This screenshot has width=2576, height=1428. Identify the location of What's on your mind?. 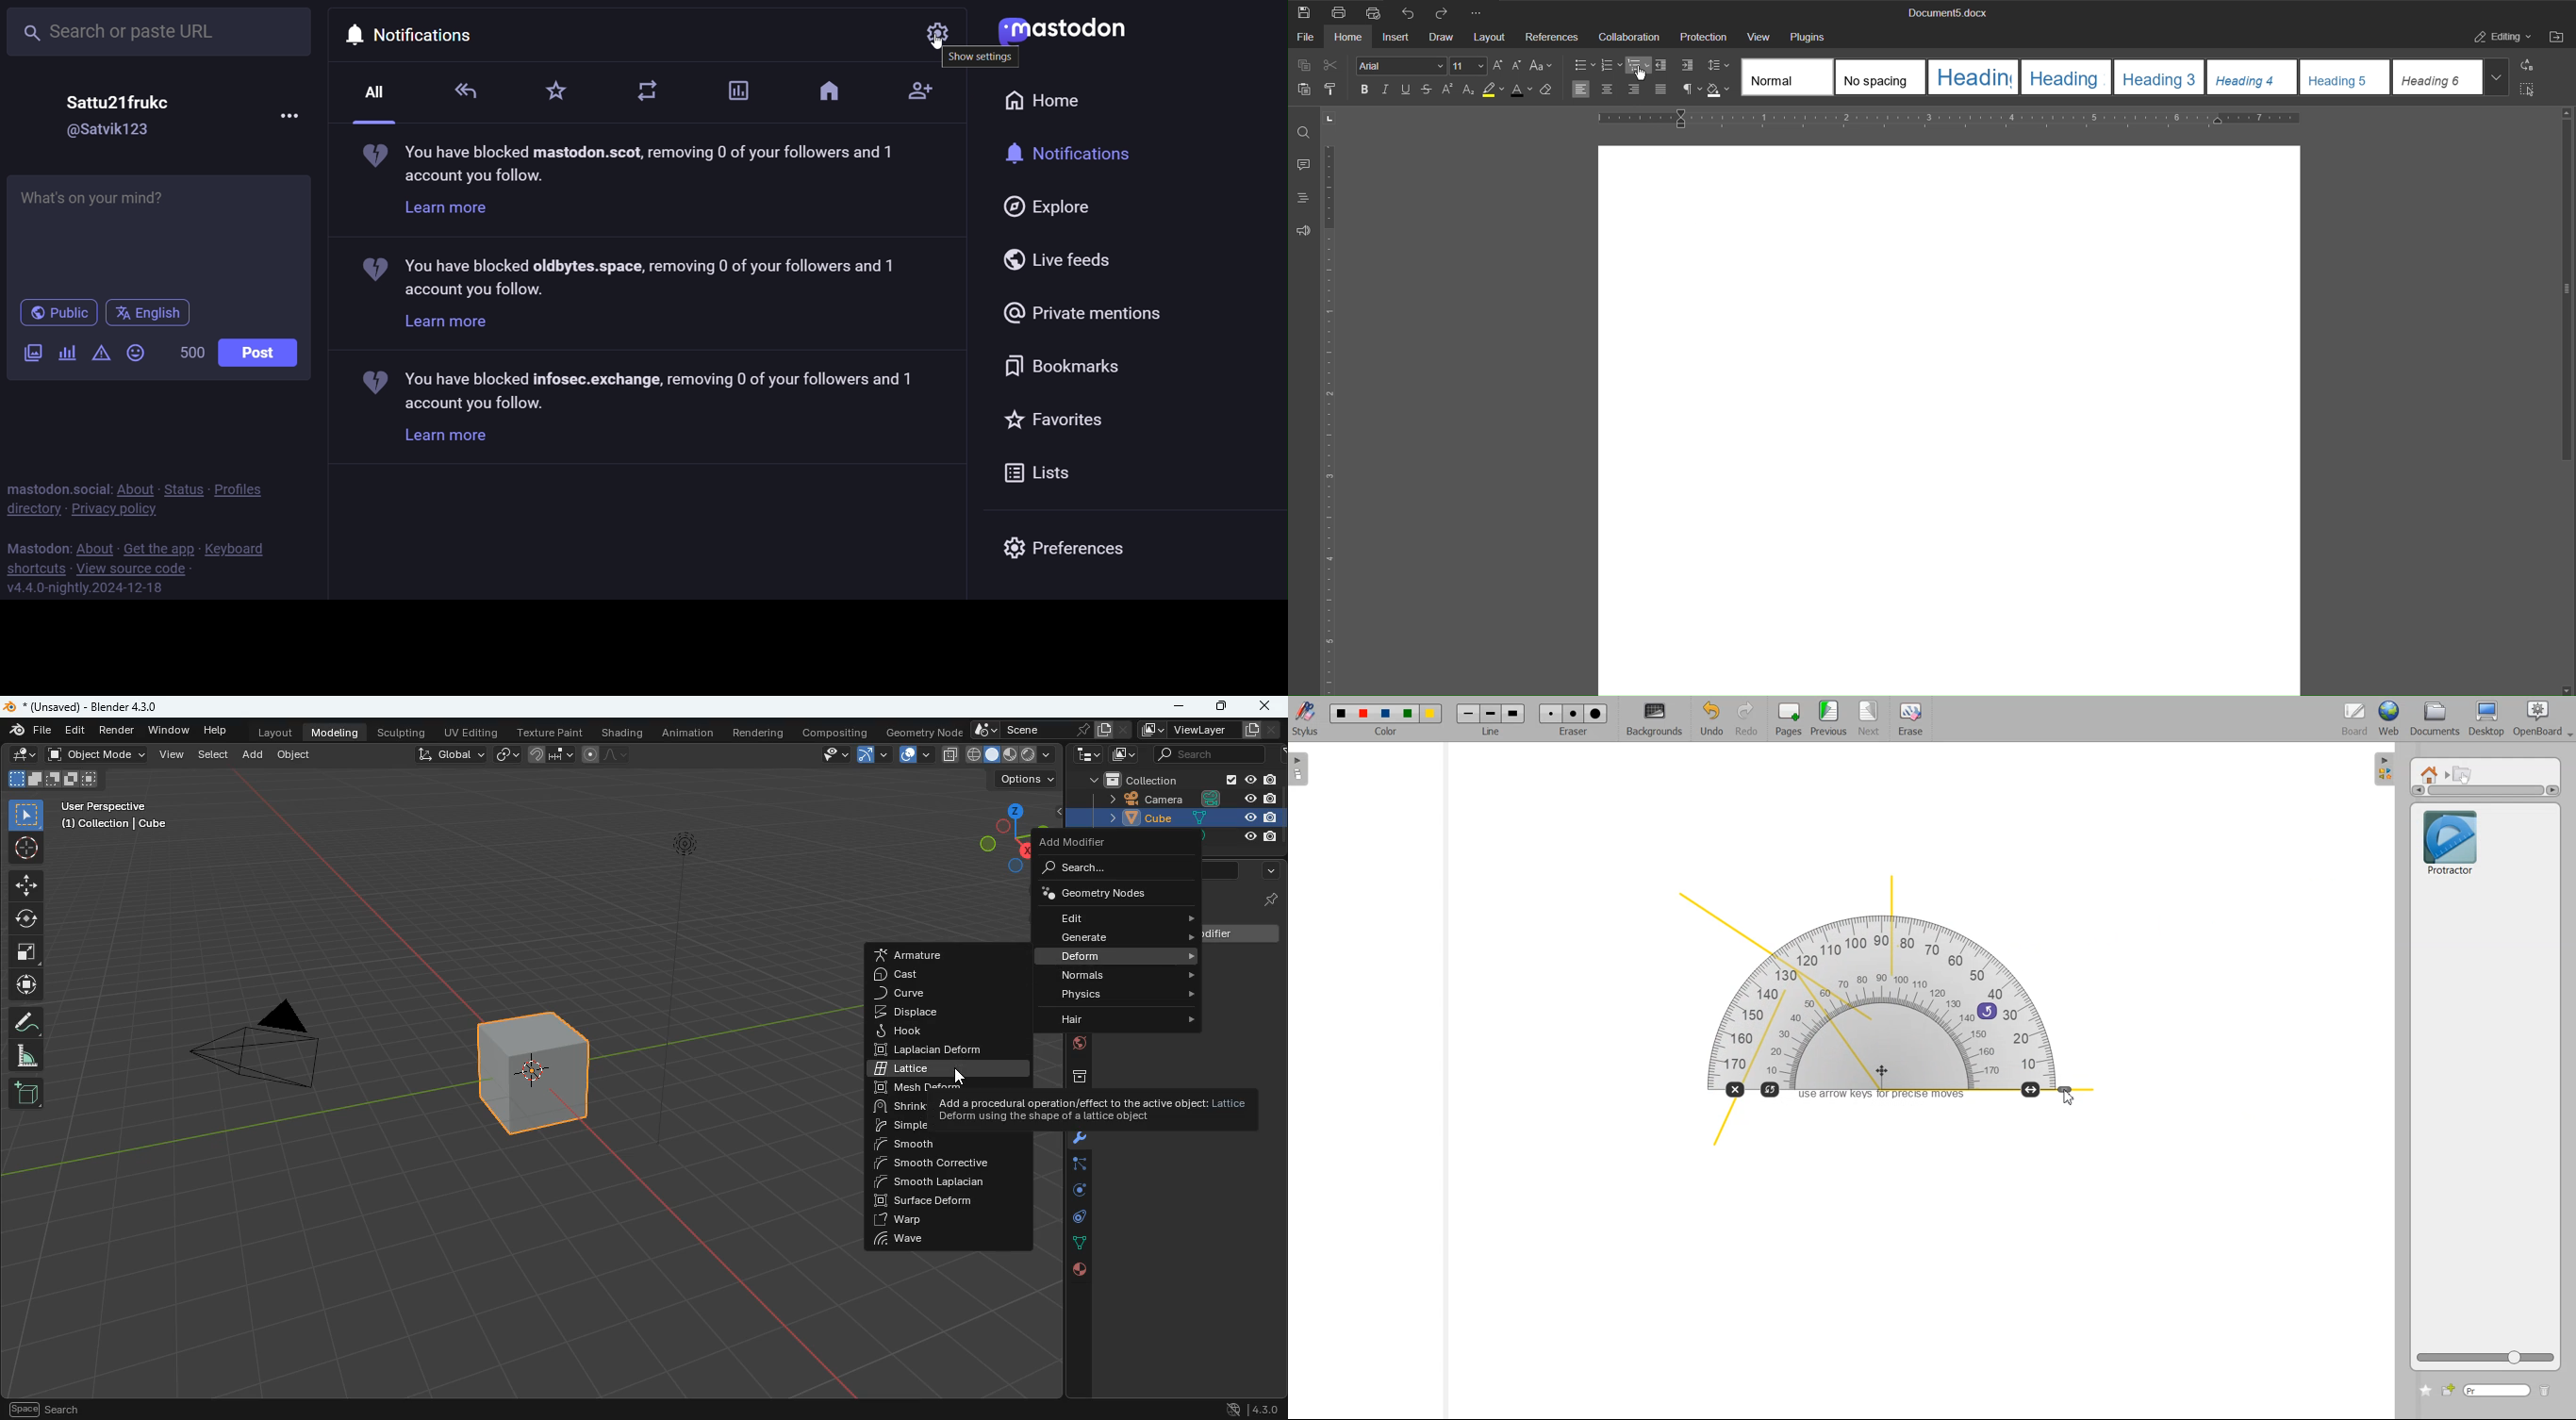
(161, 234).